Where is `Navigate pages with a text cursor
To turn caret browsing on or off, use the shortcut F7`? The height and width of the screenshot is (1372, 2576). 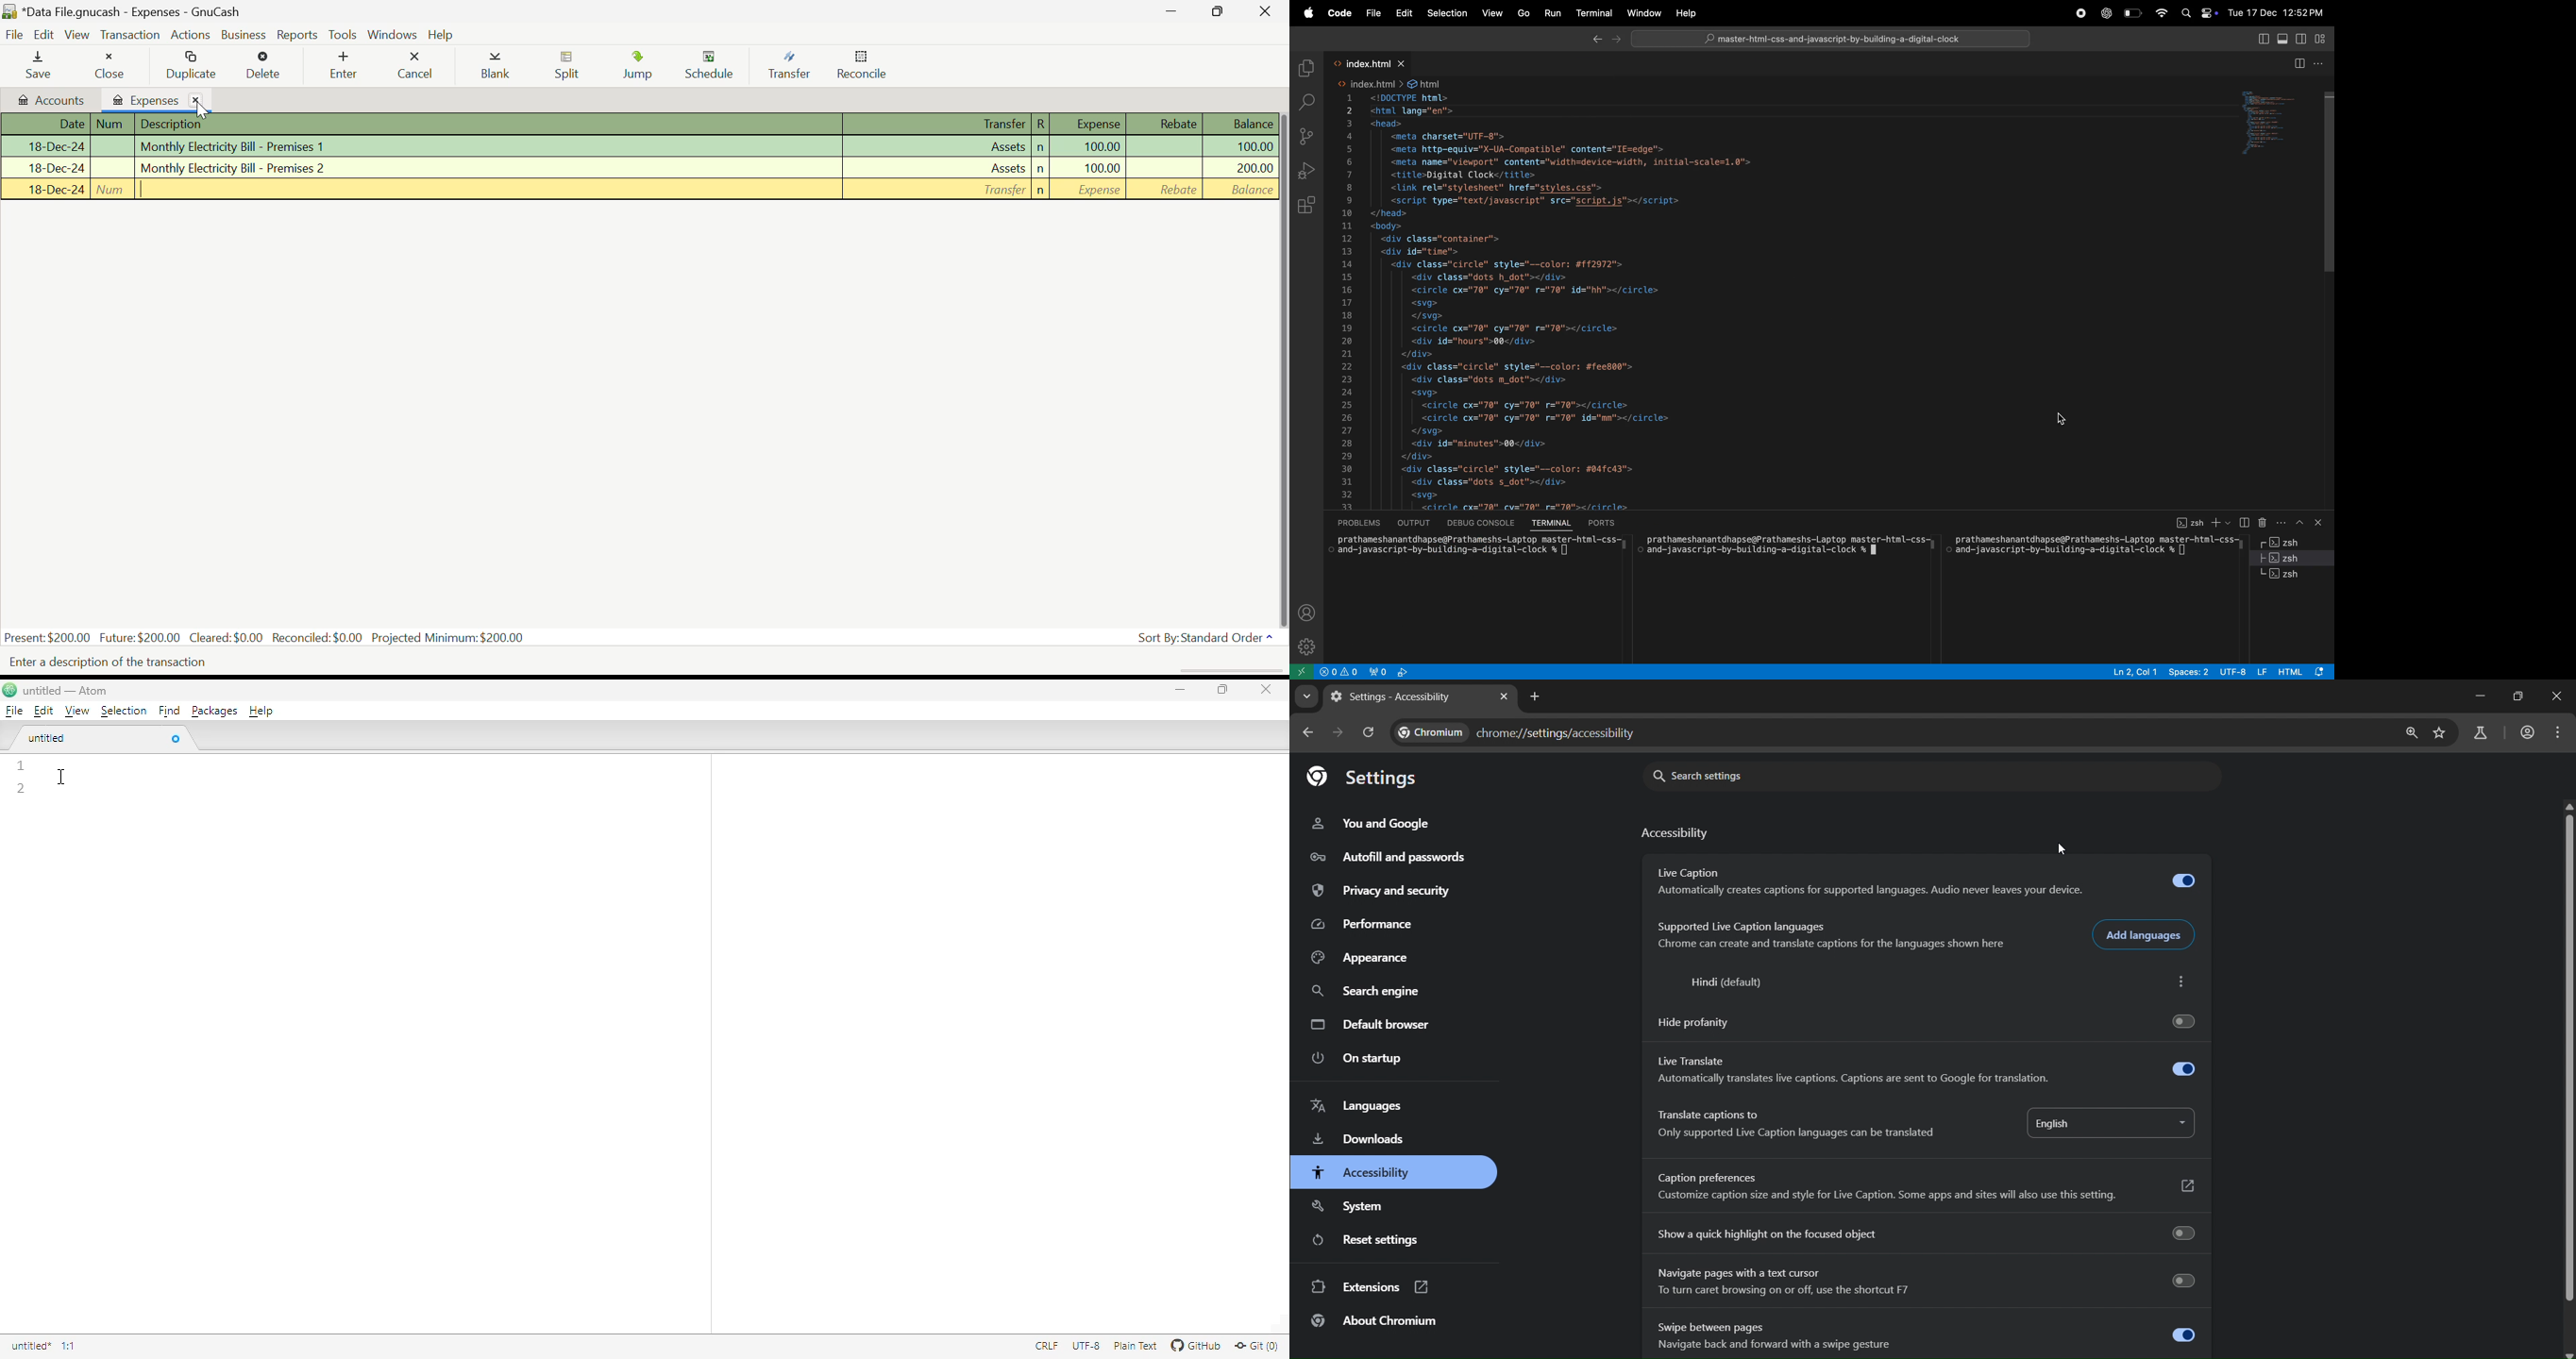 Navigate pages with a text cursor
To turn caret browsing on or off, use the shortcut F7 is located at coordinates (1794, 1281).